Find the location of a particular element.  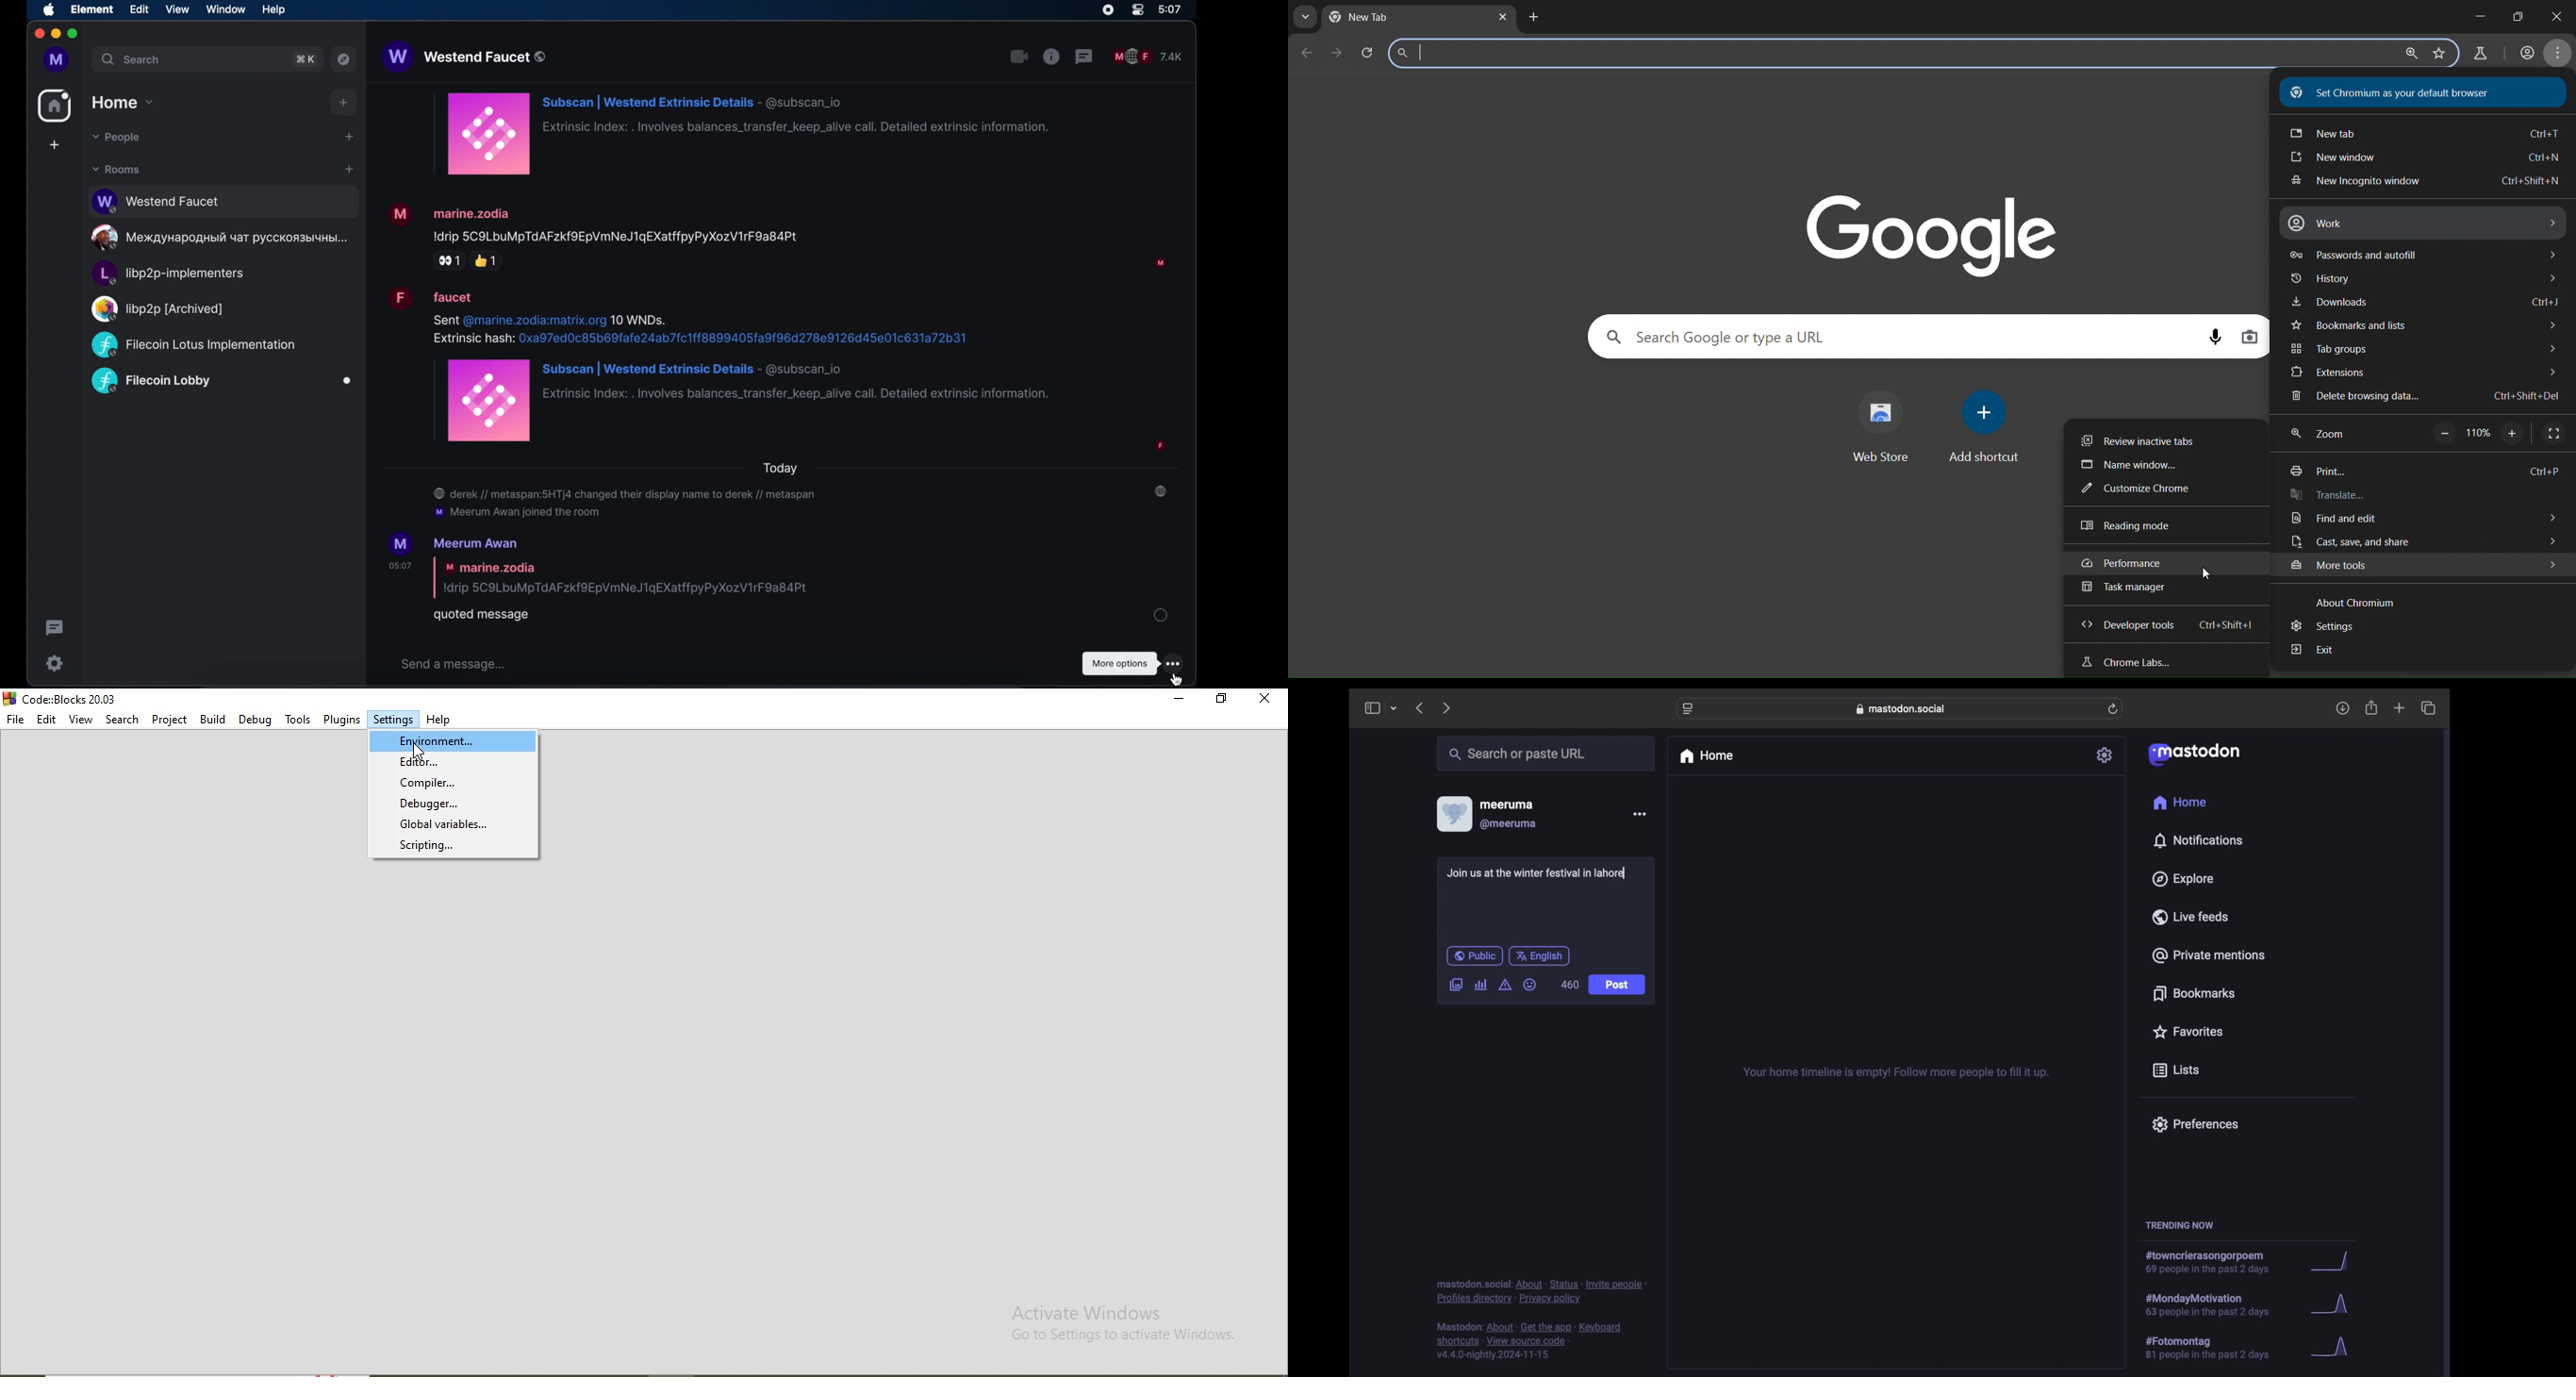

search is located at coordinates (130, 59).